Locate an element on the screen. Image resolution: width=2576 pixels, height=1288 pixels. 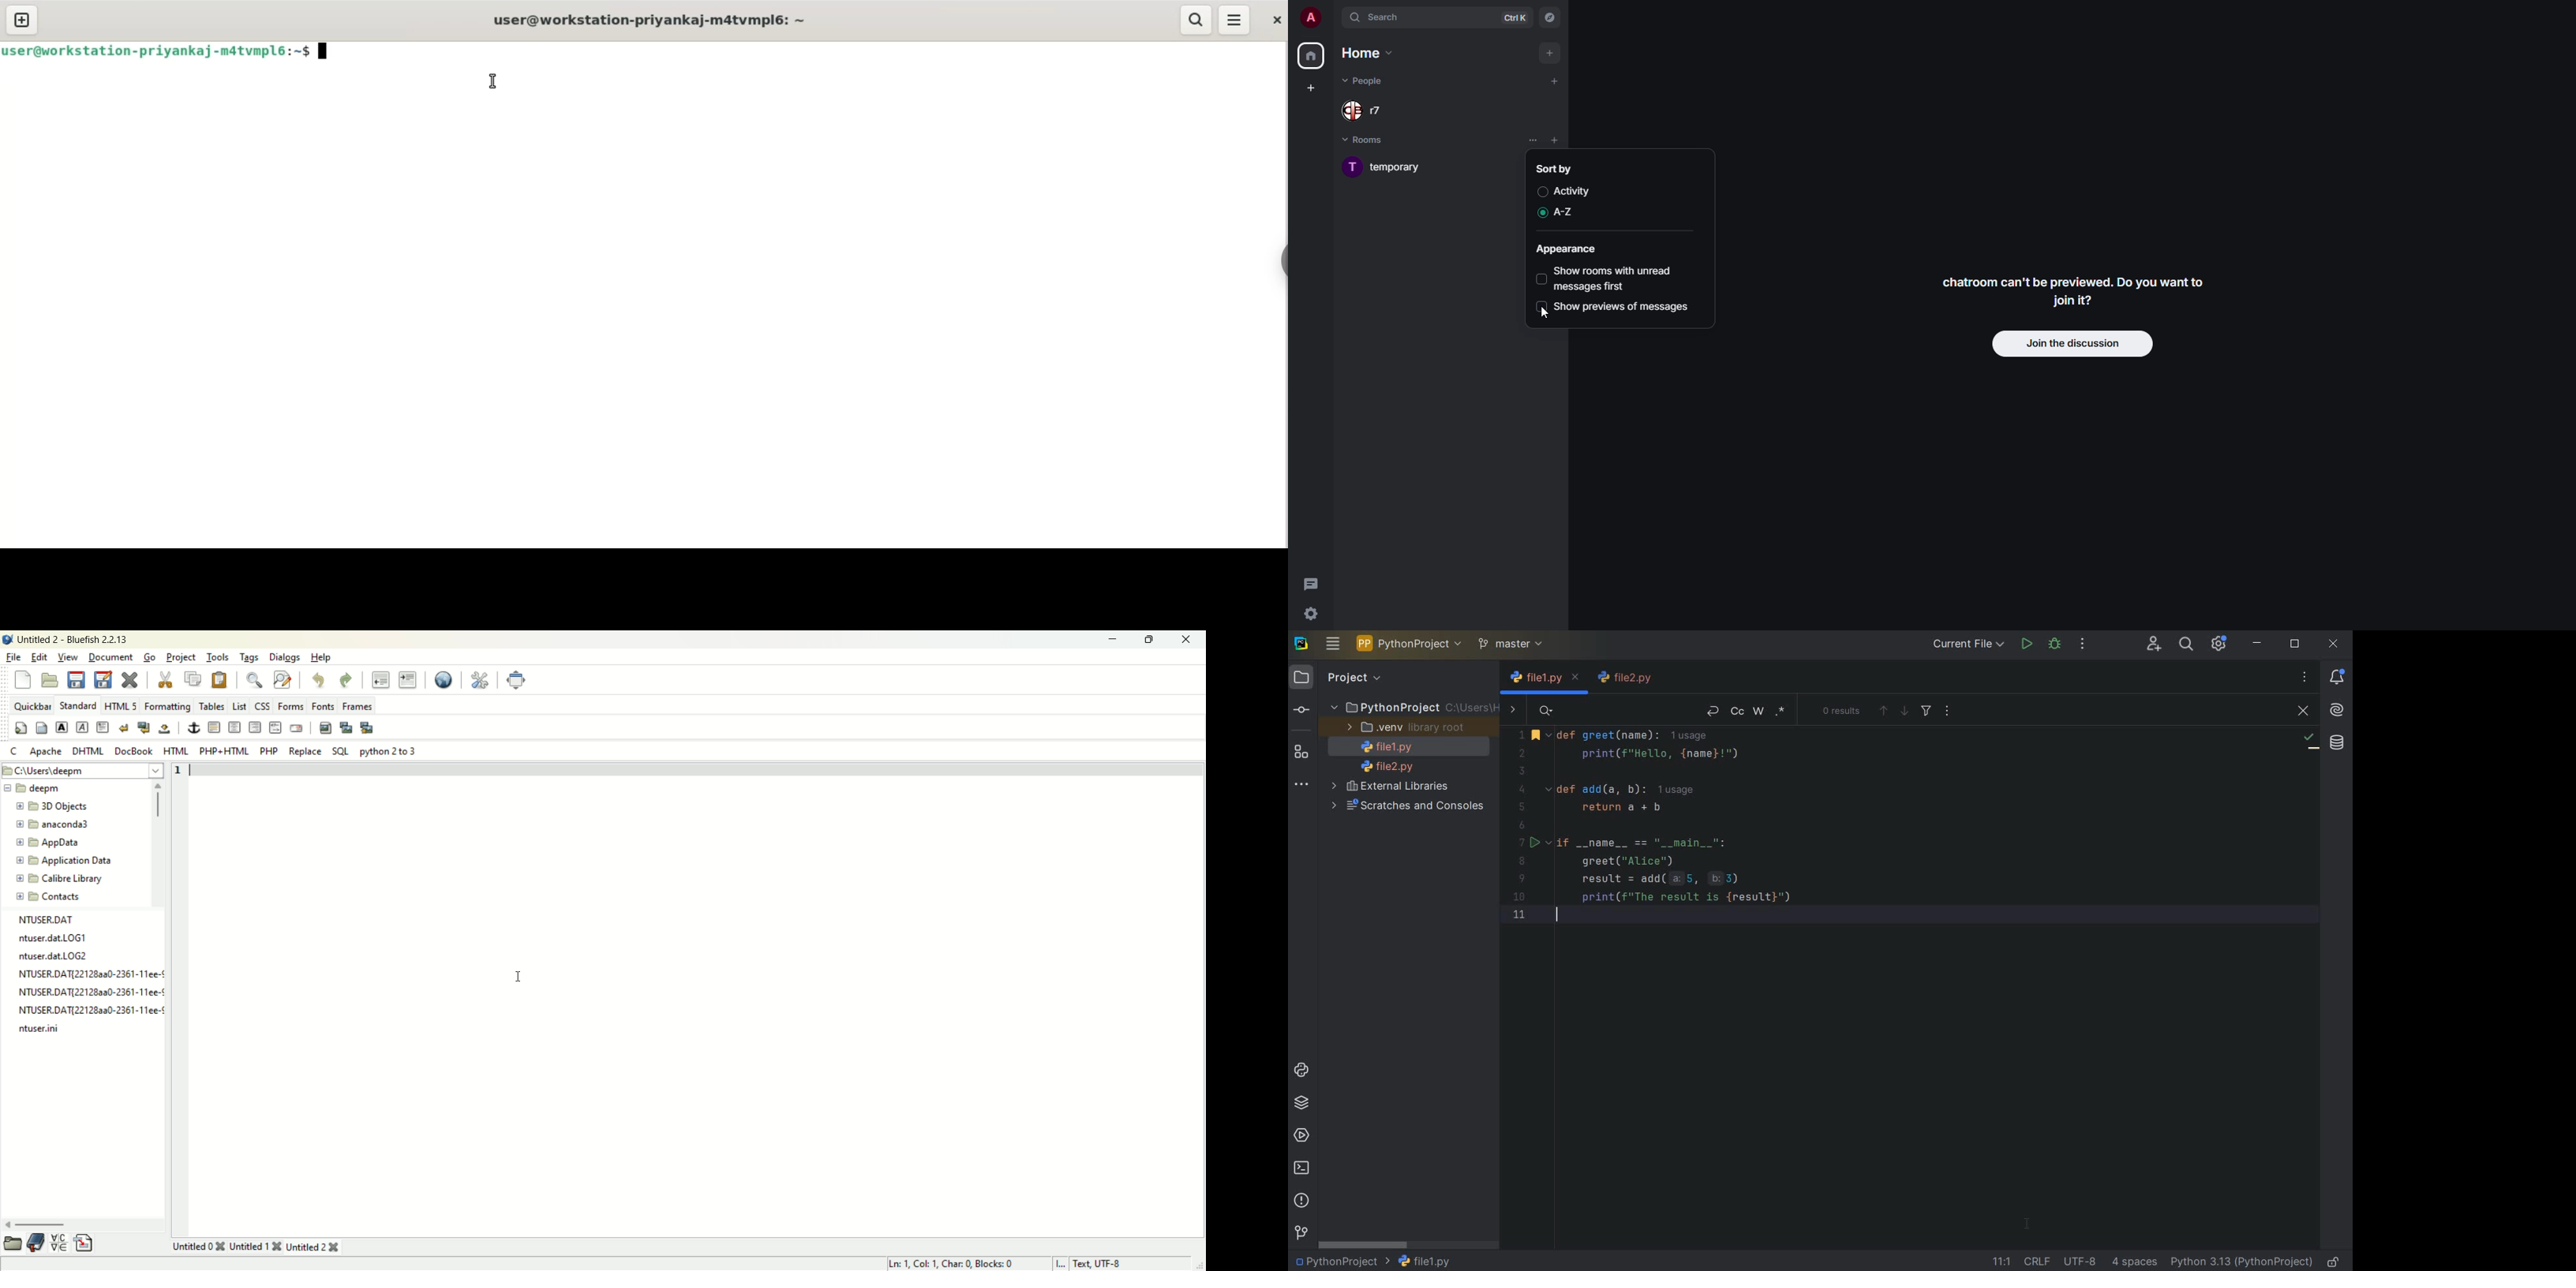
untitle0 is located at coordinates (199, 1246).